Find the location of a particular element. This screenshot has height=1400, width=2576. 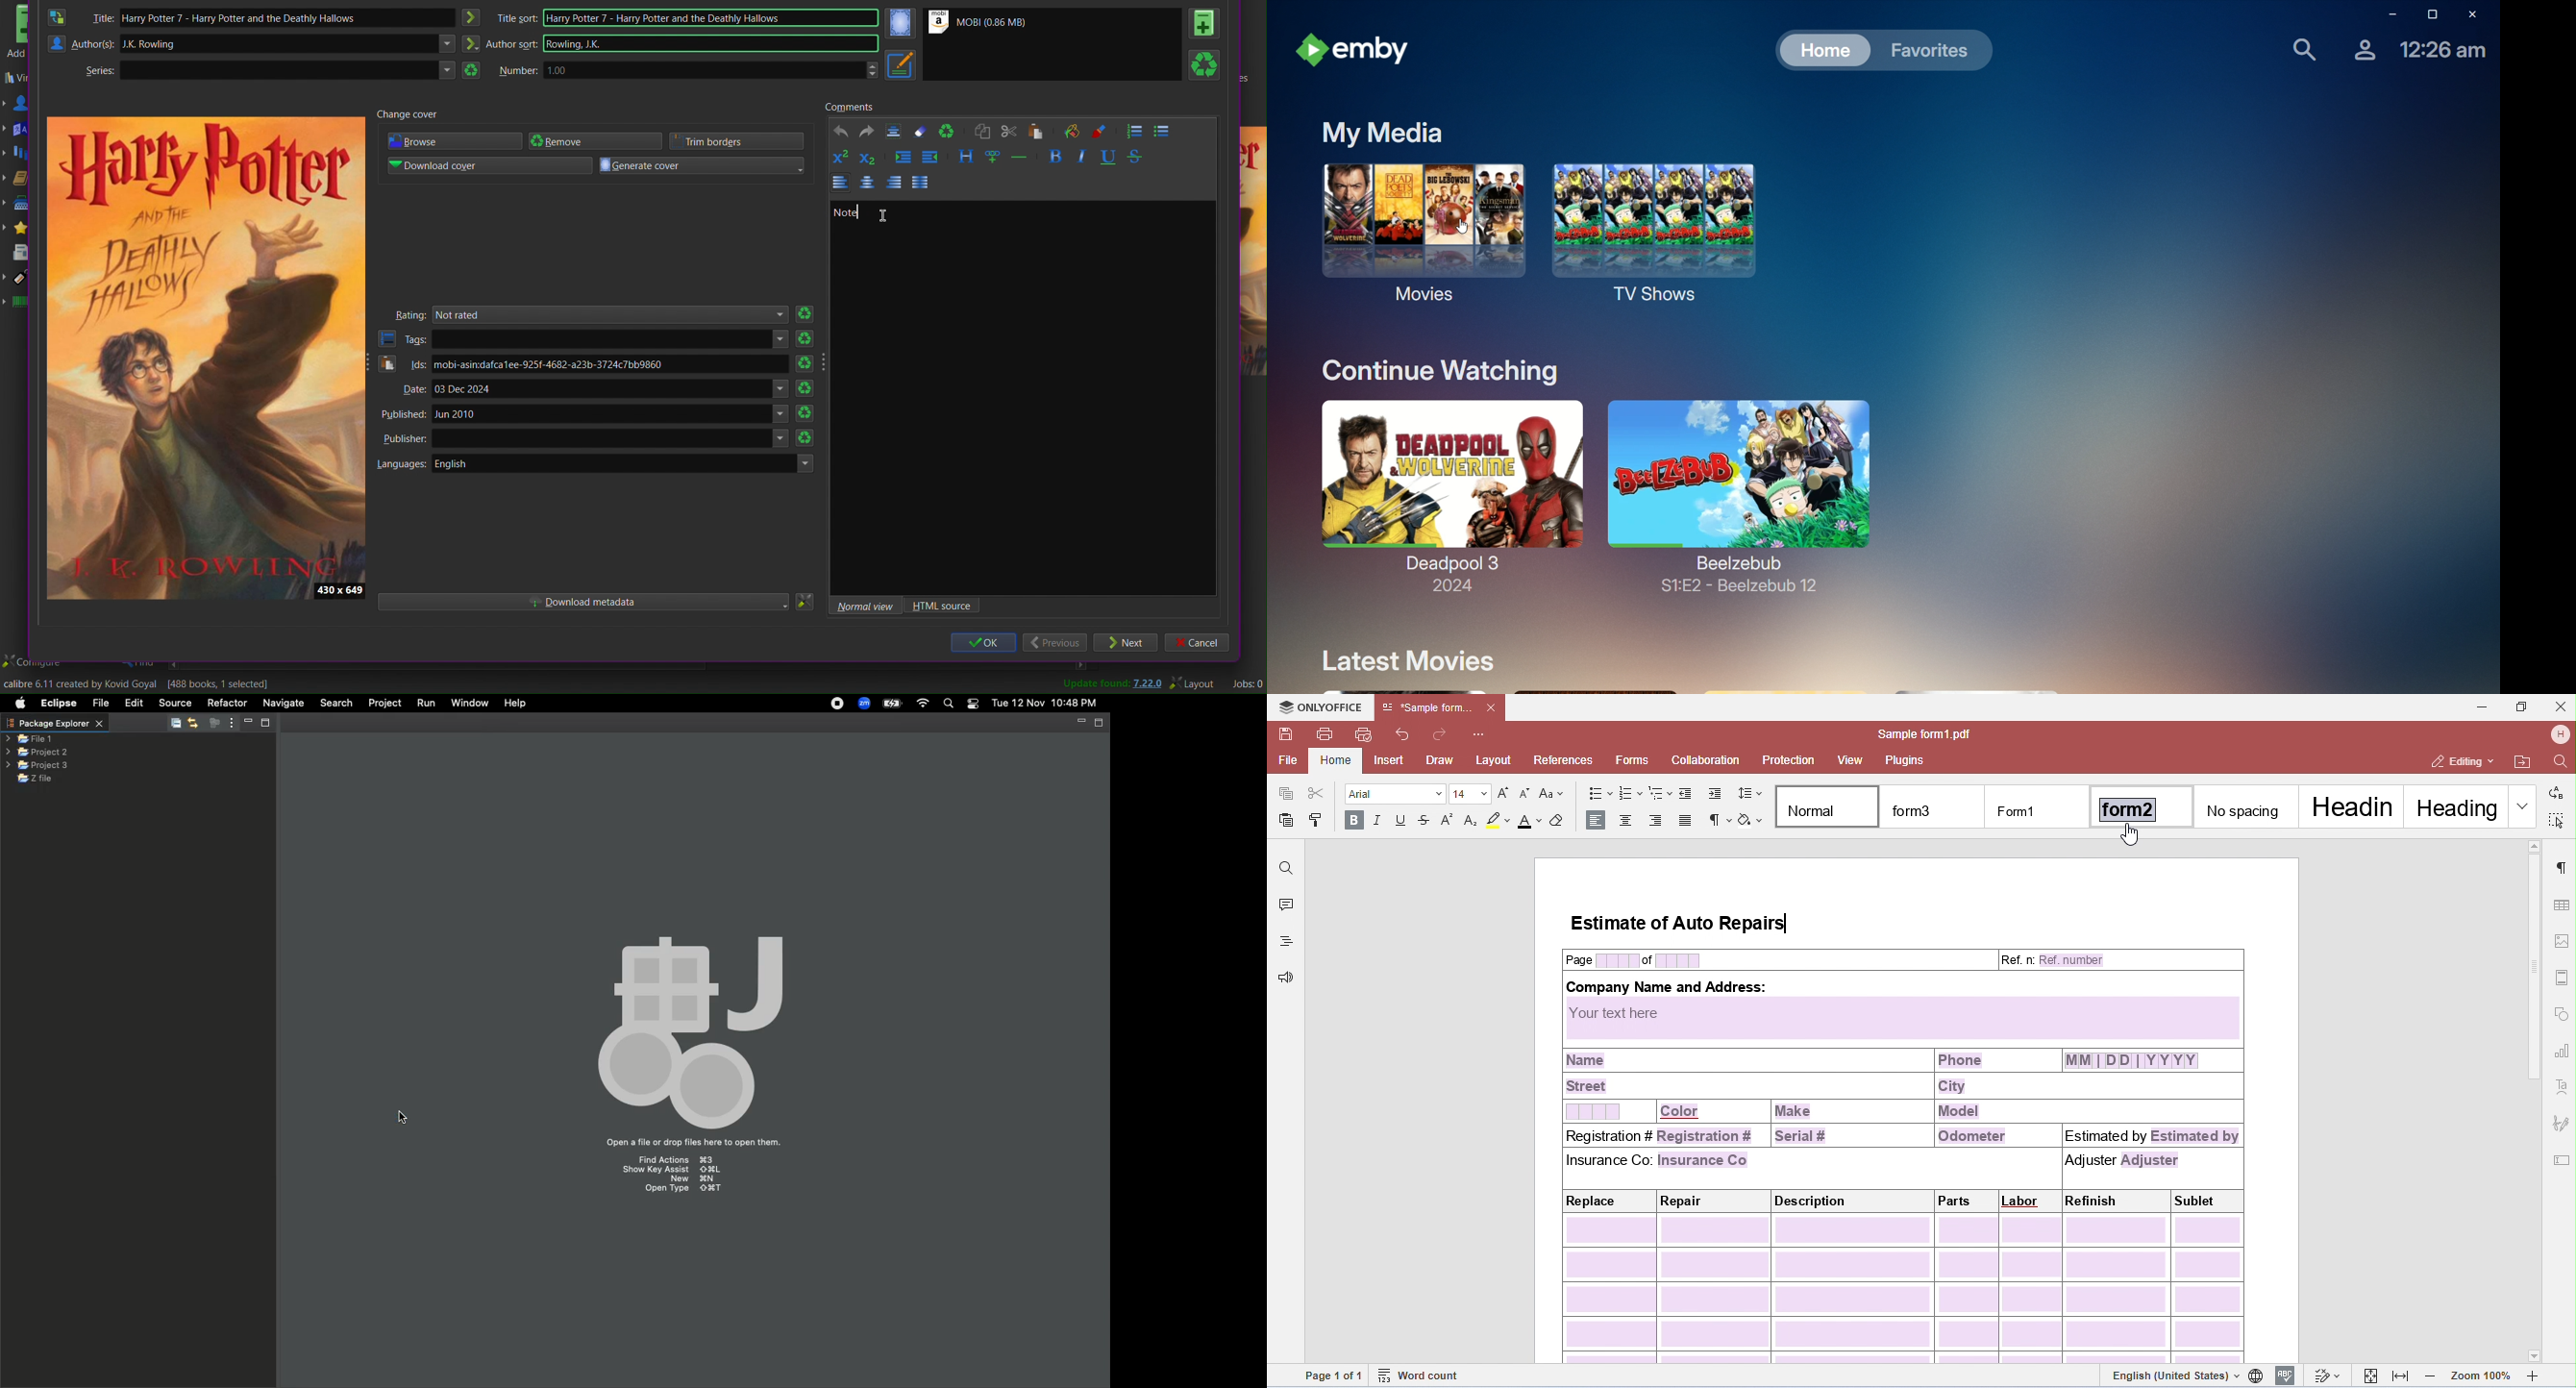

Window is located at coordinates (468, 702).